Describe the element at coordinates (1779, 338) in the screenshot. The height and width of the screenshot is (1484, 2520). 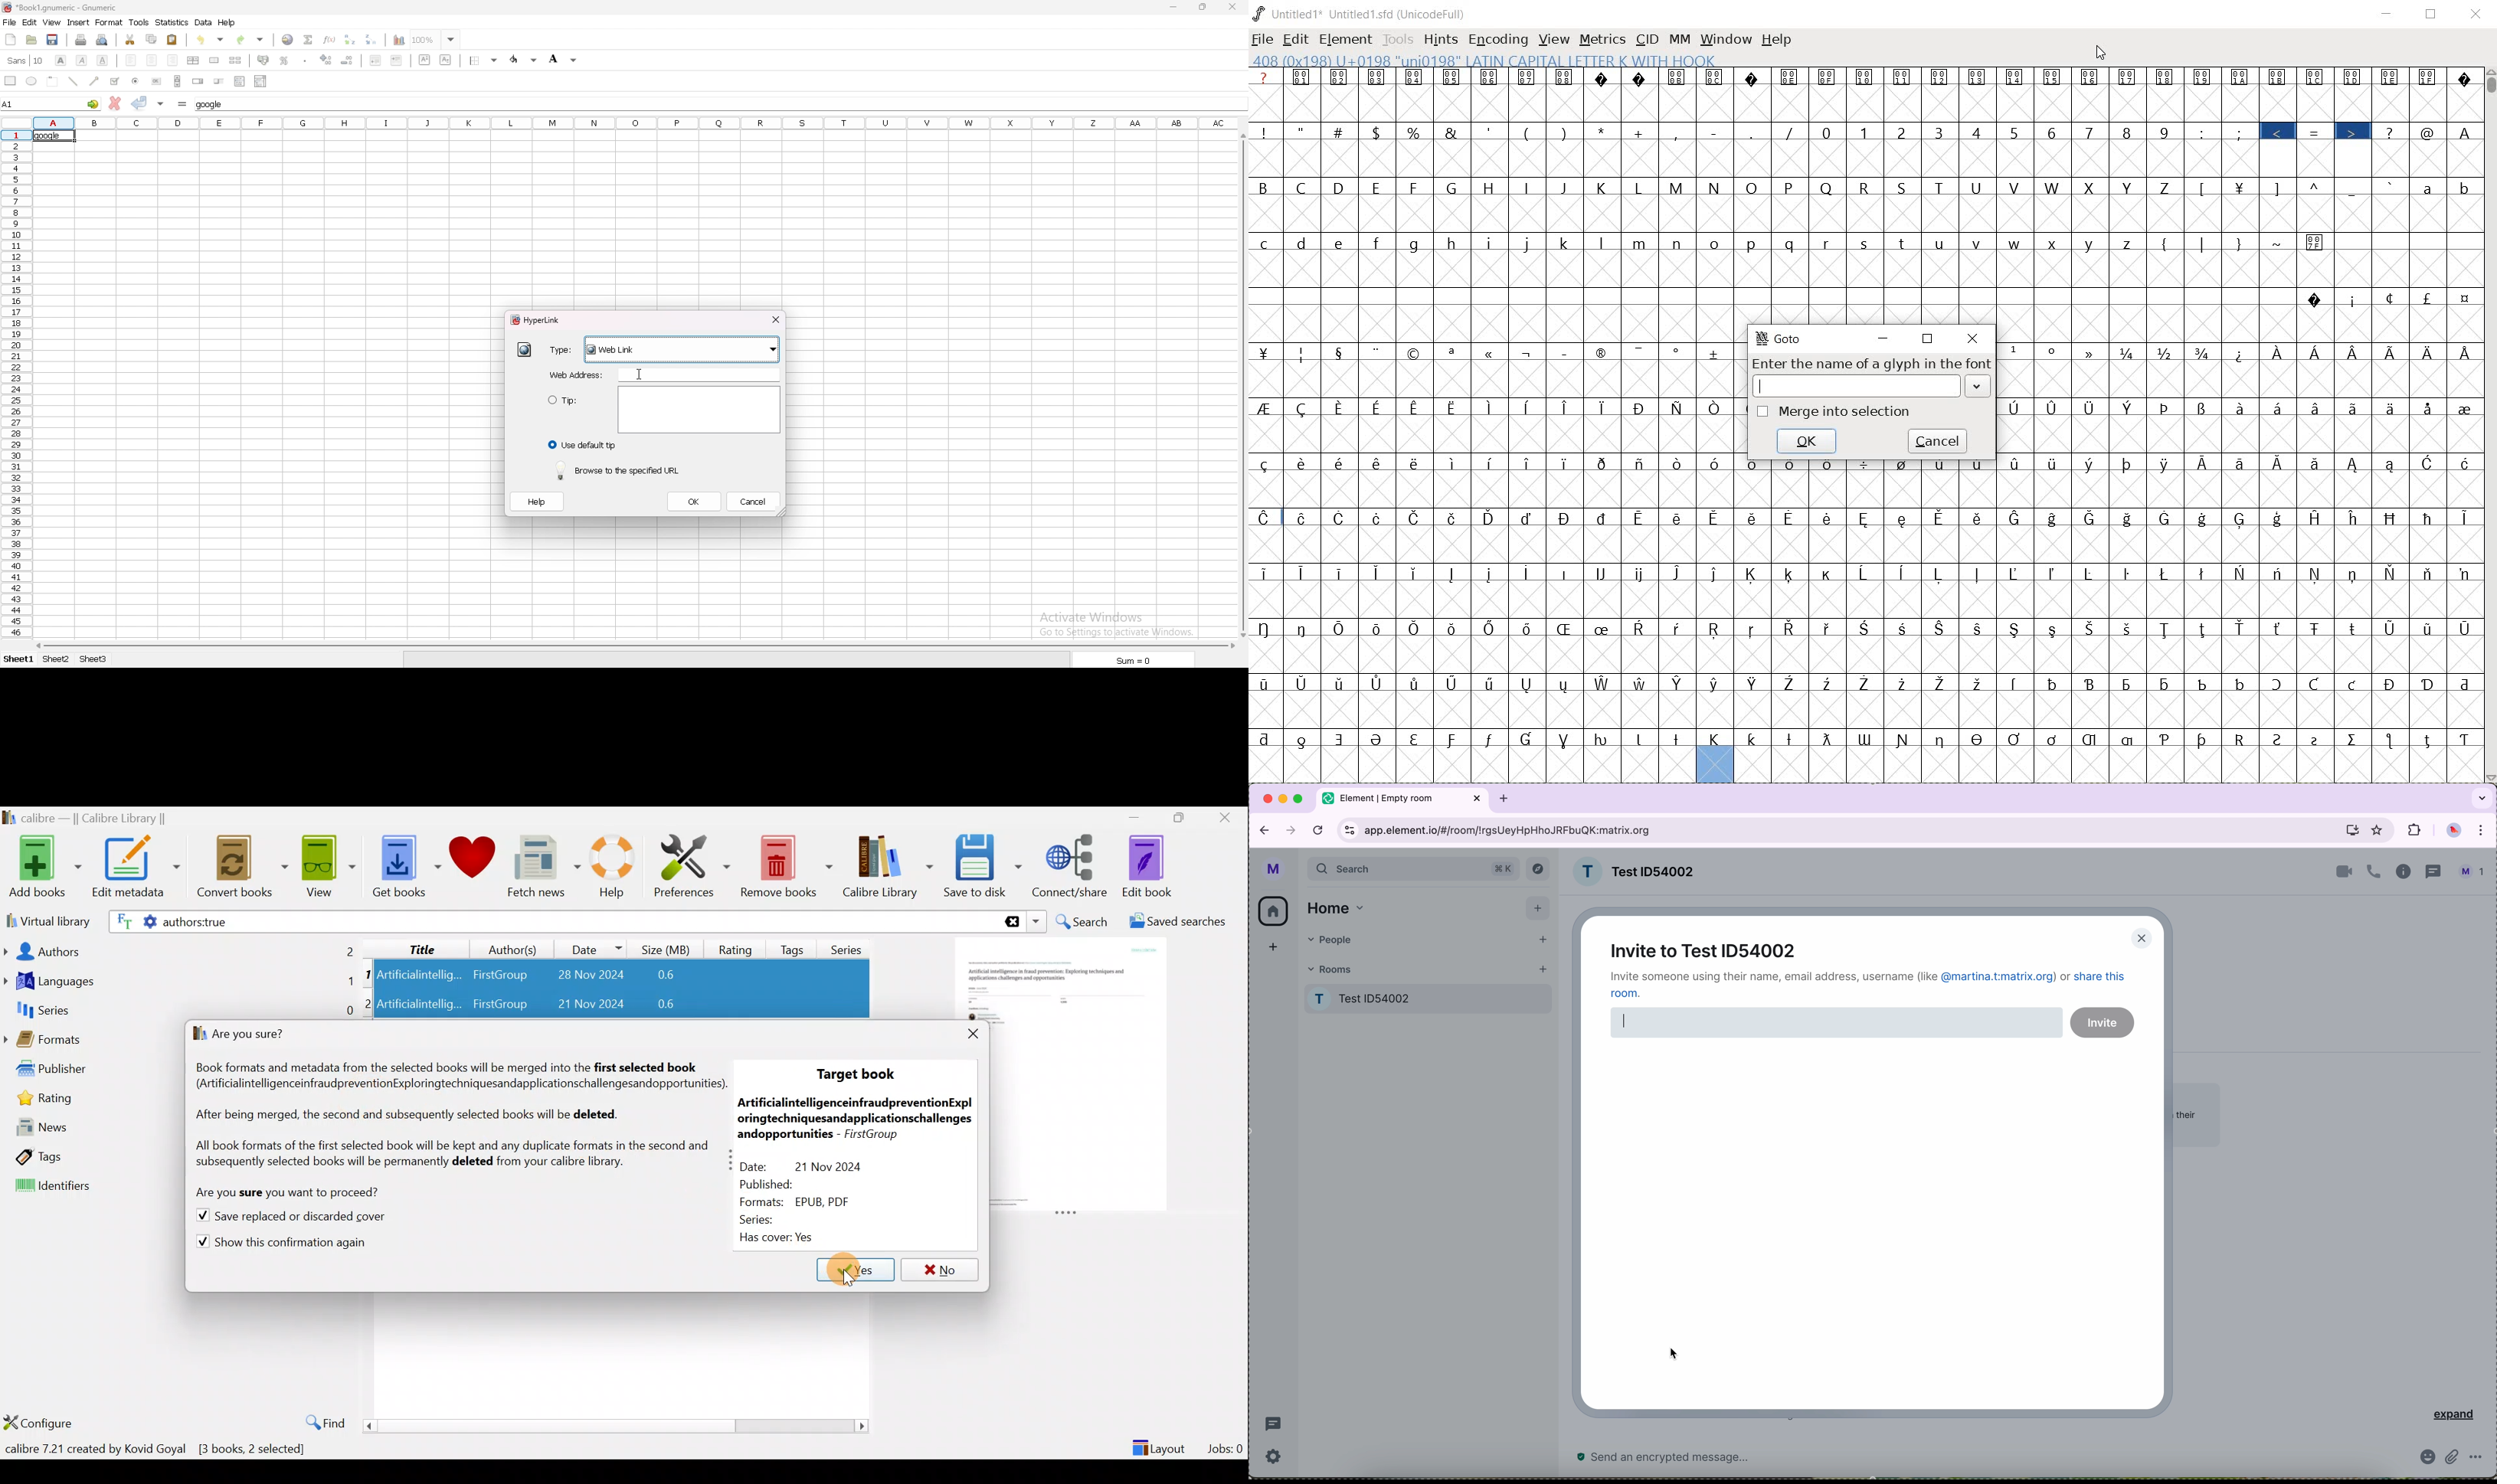
I see `GoTo` at that location.